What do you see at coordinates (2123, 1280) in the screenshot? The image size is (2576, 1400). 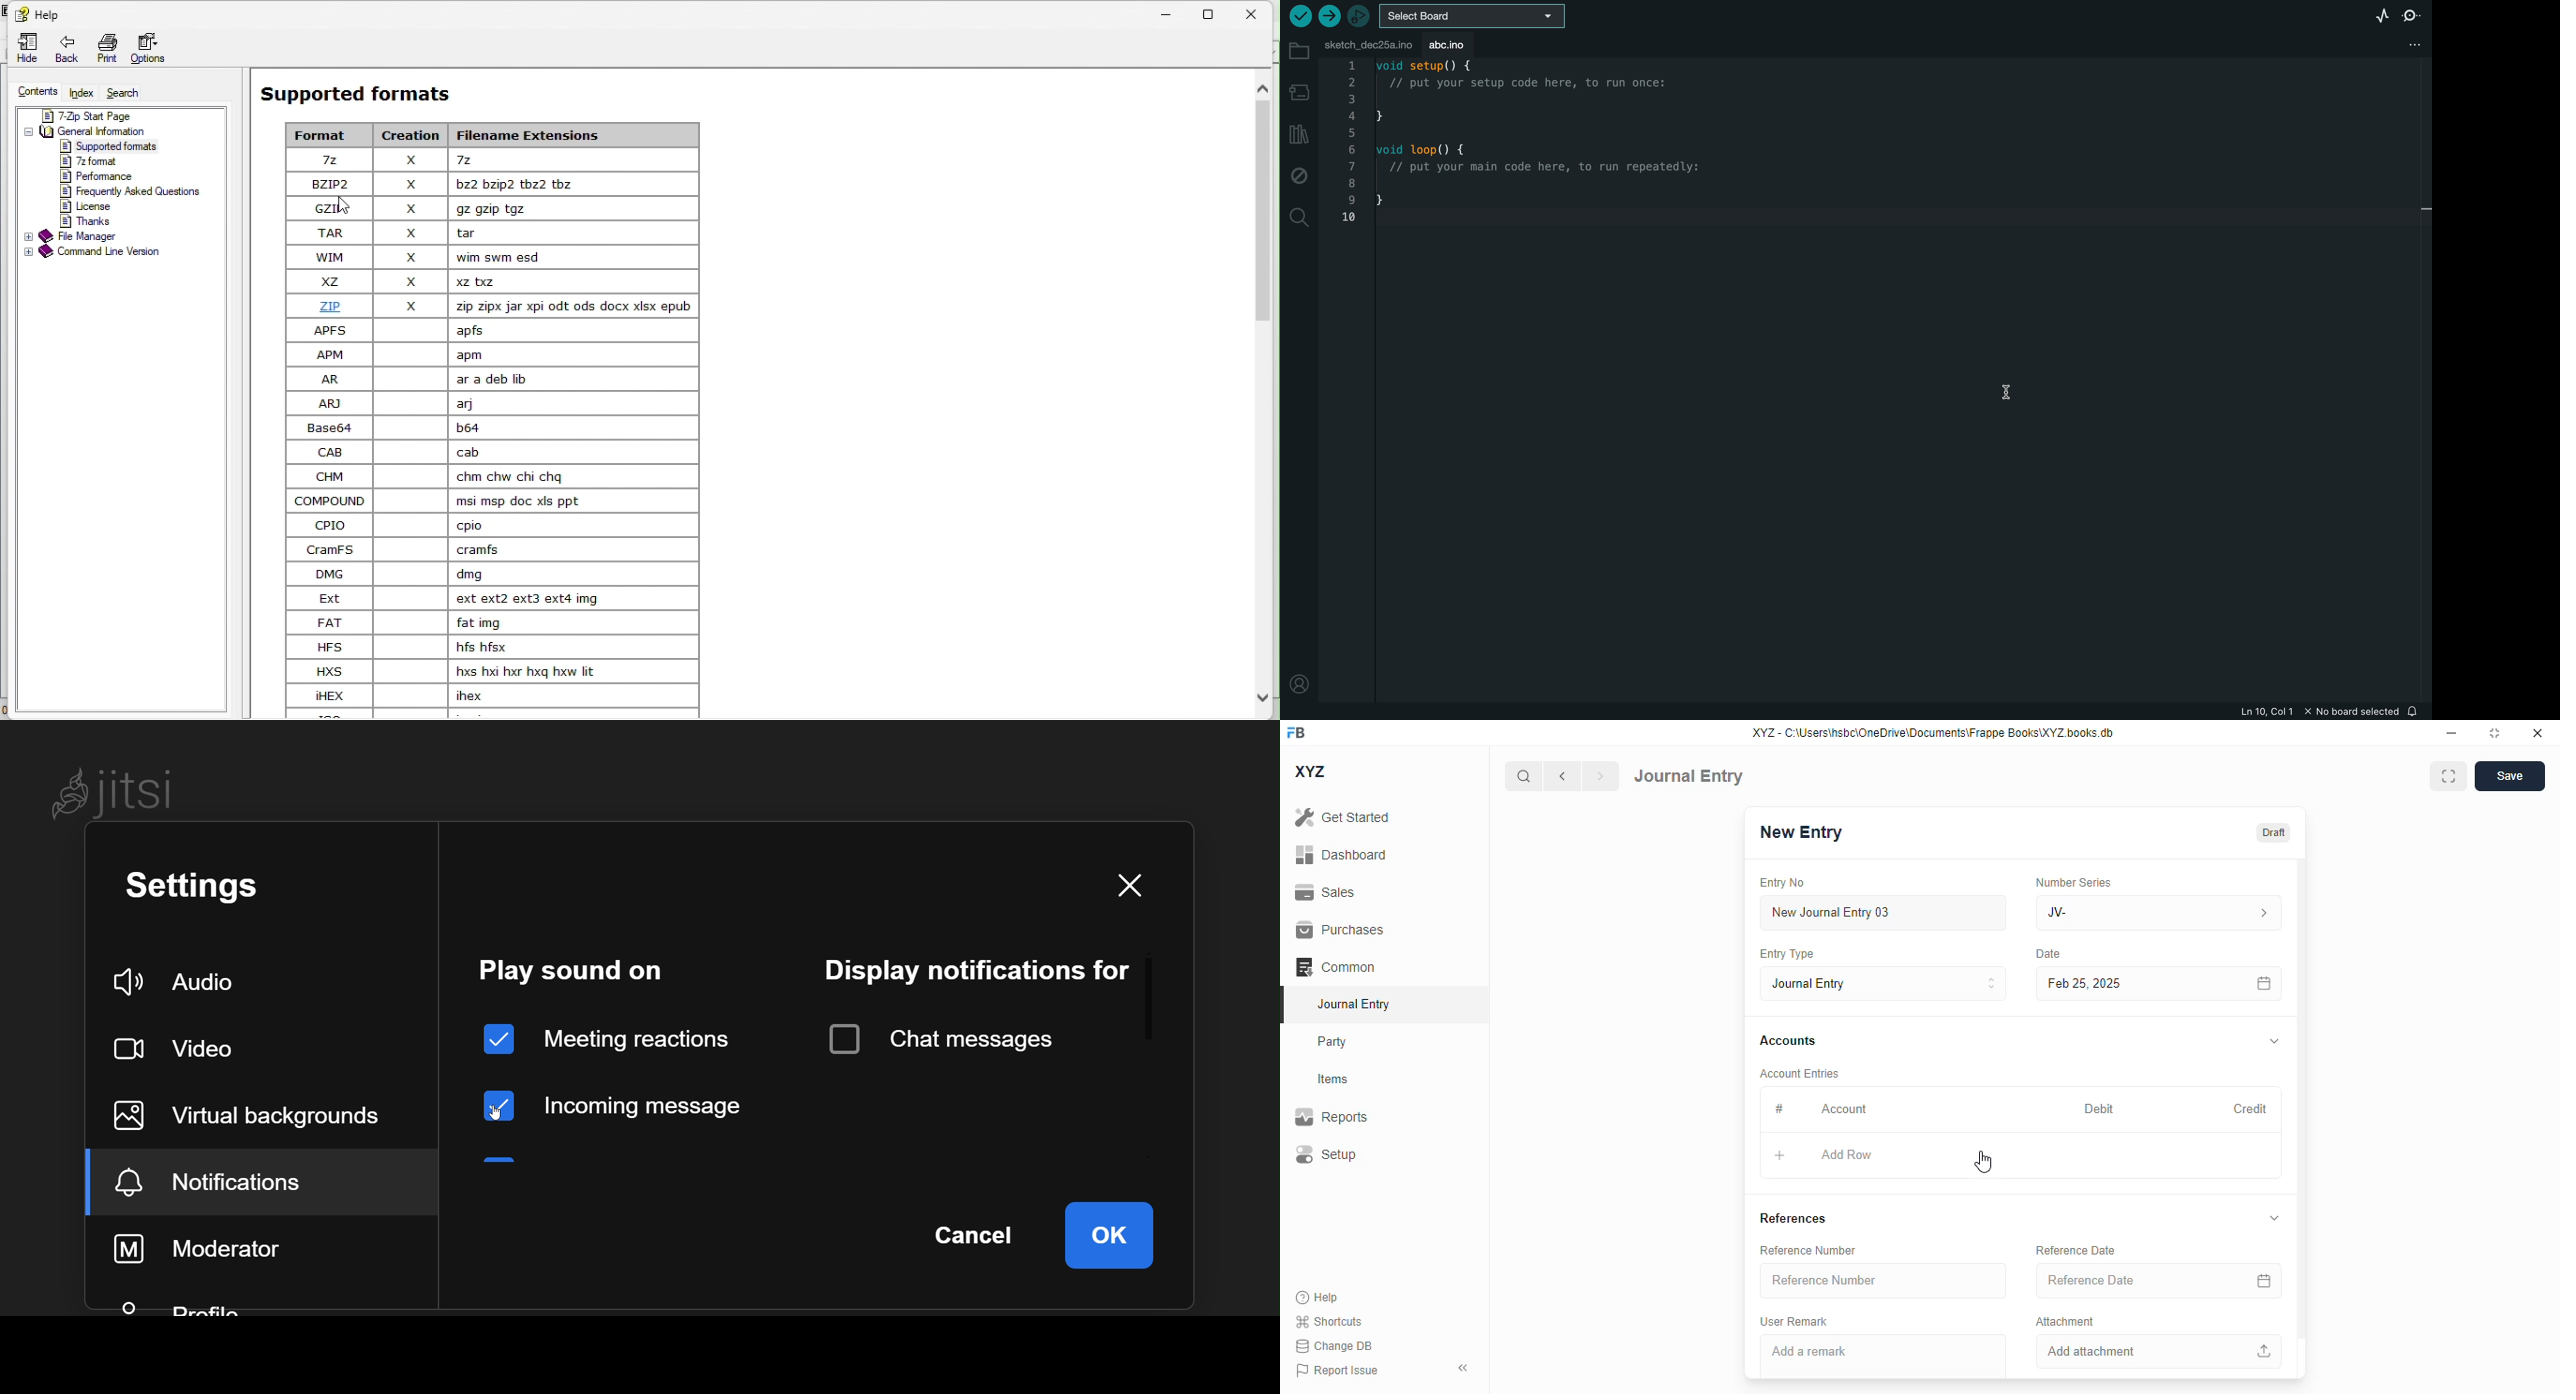 I see `reference date` at bounding box center [2123, 1280].